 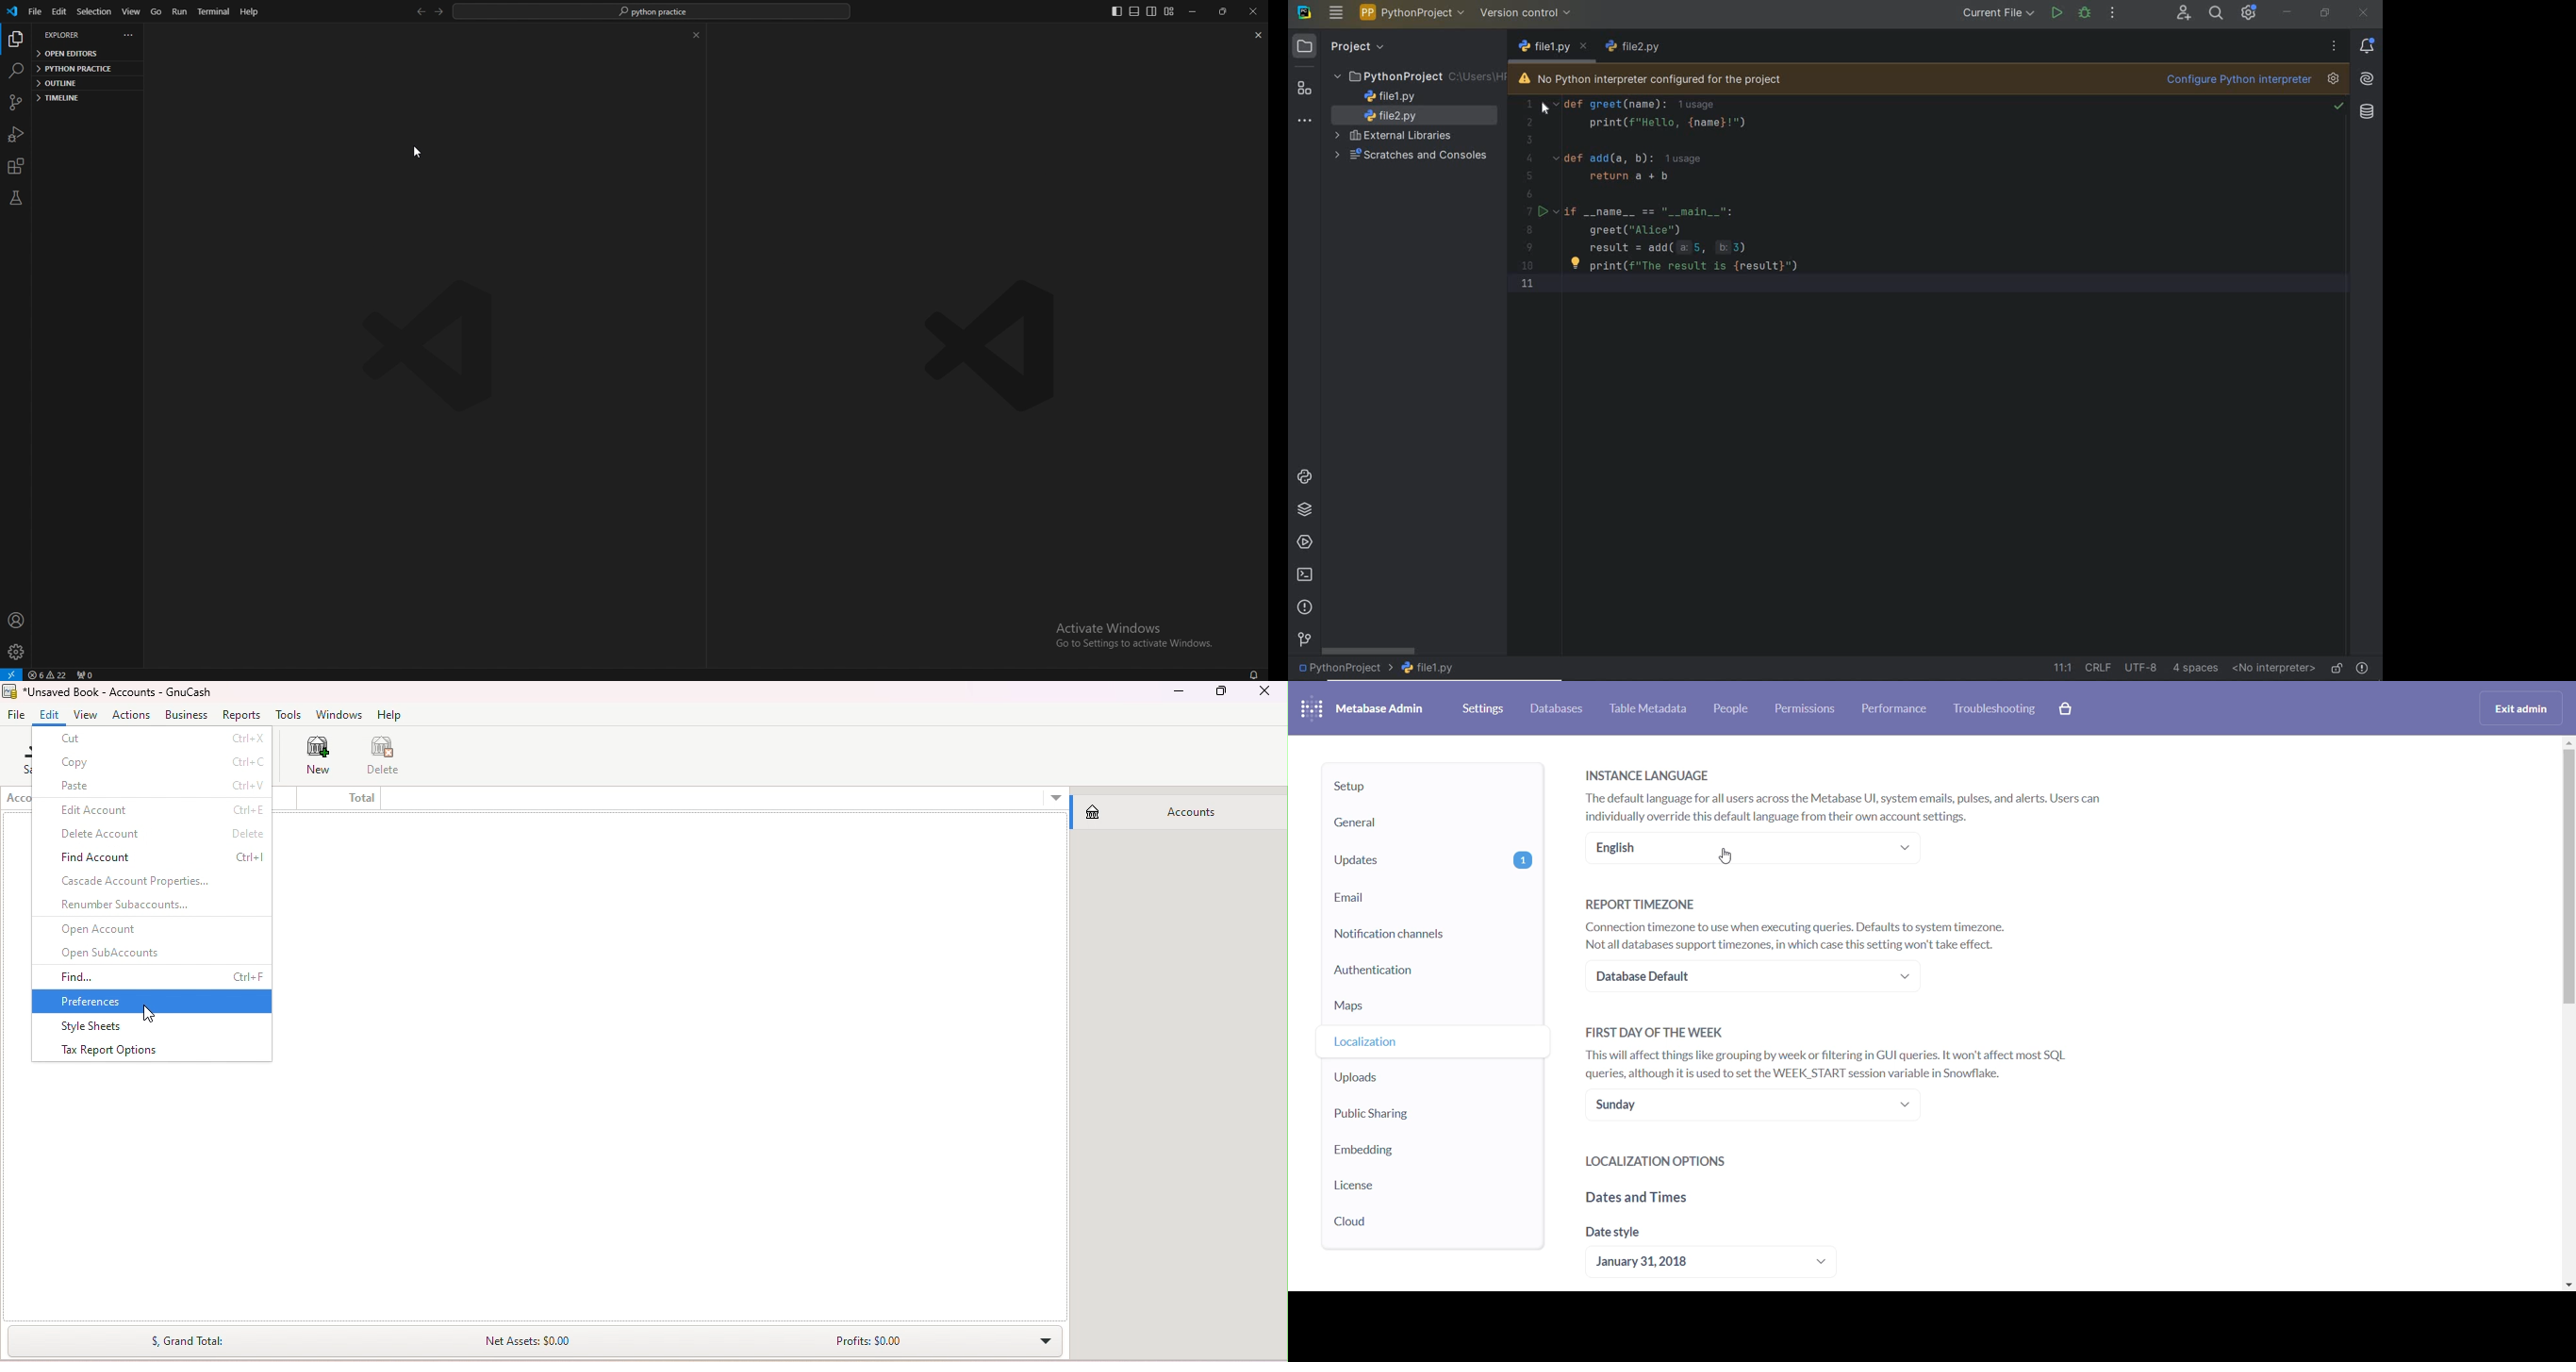 I want to click on Help, so click(x=391, y=711).